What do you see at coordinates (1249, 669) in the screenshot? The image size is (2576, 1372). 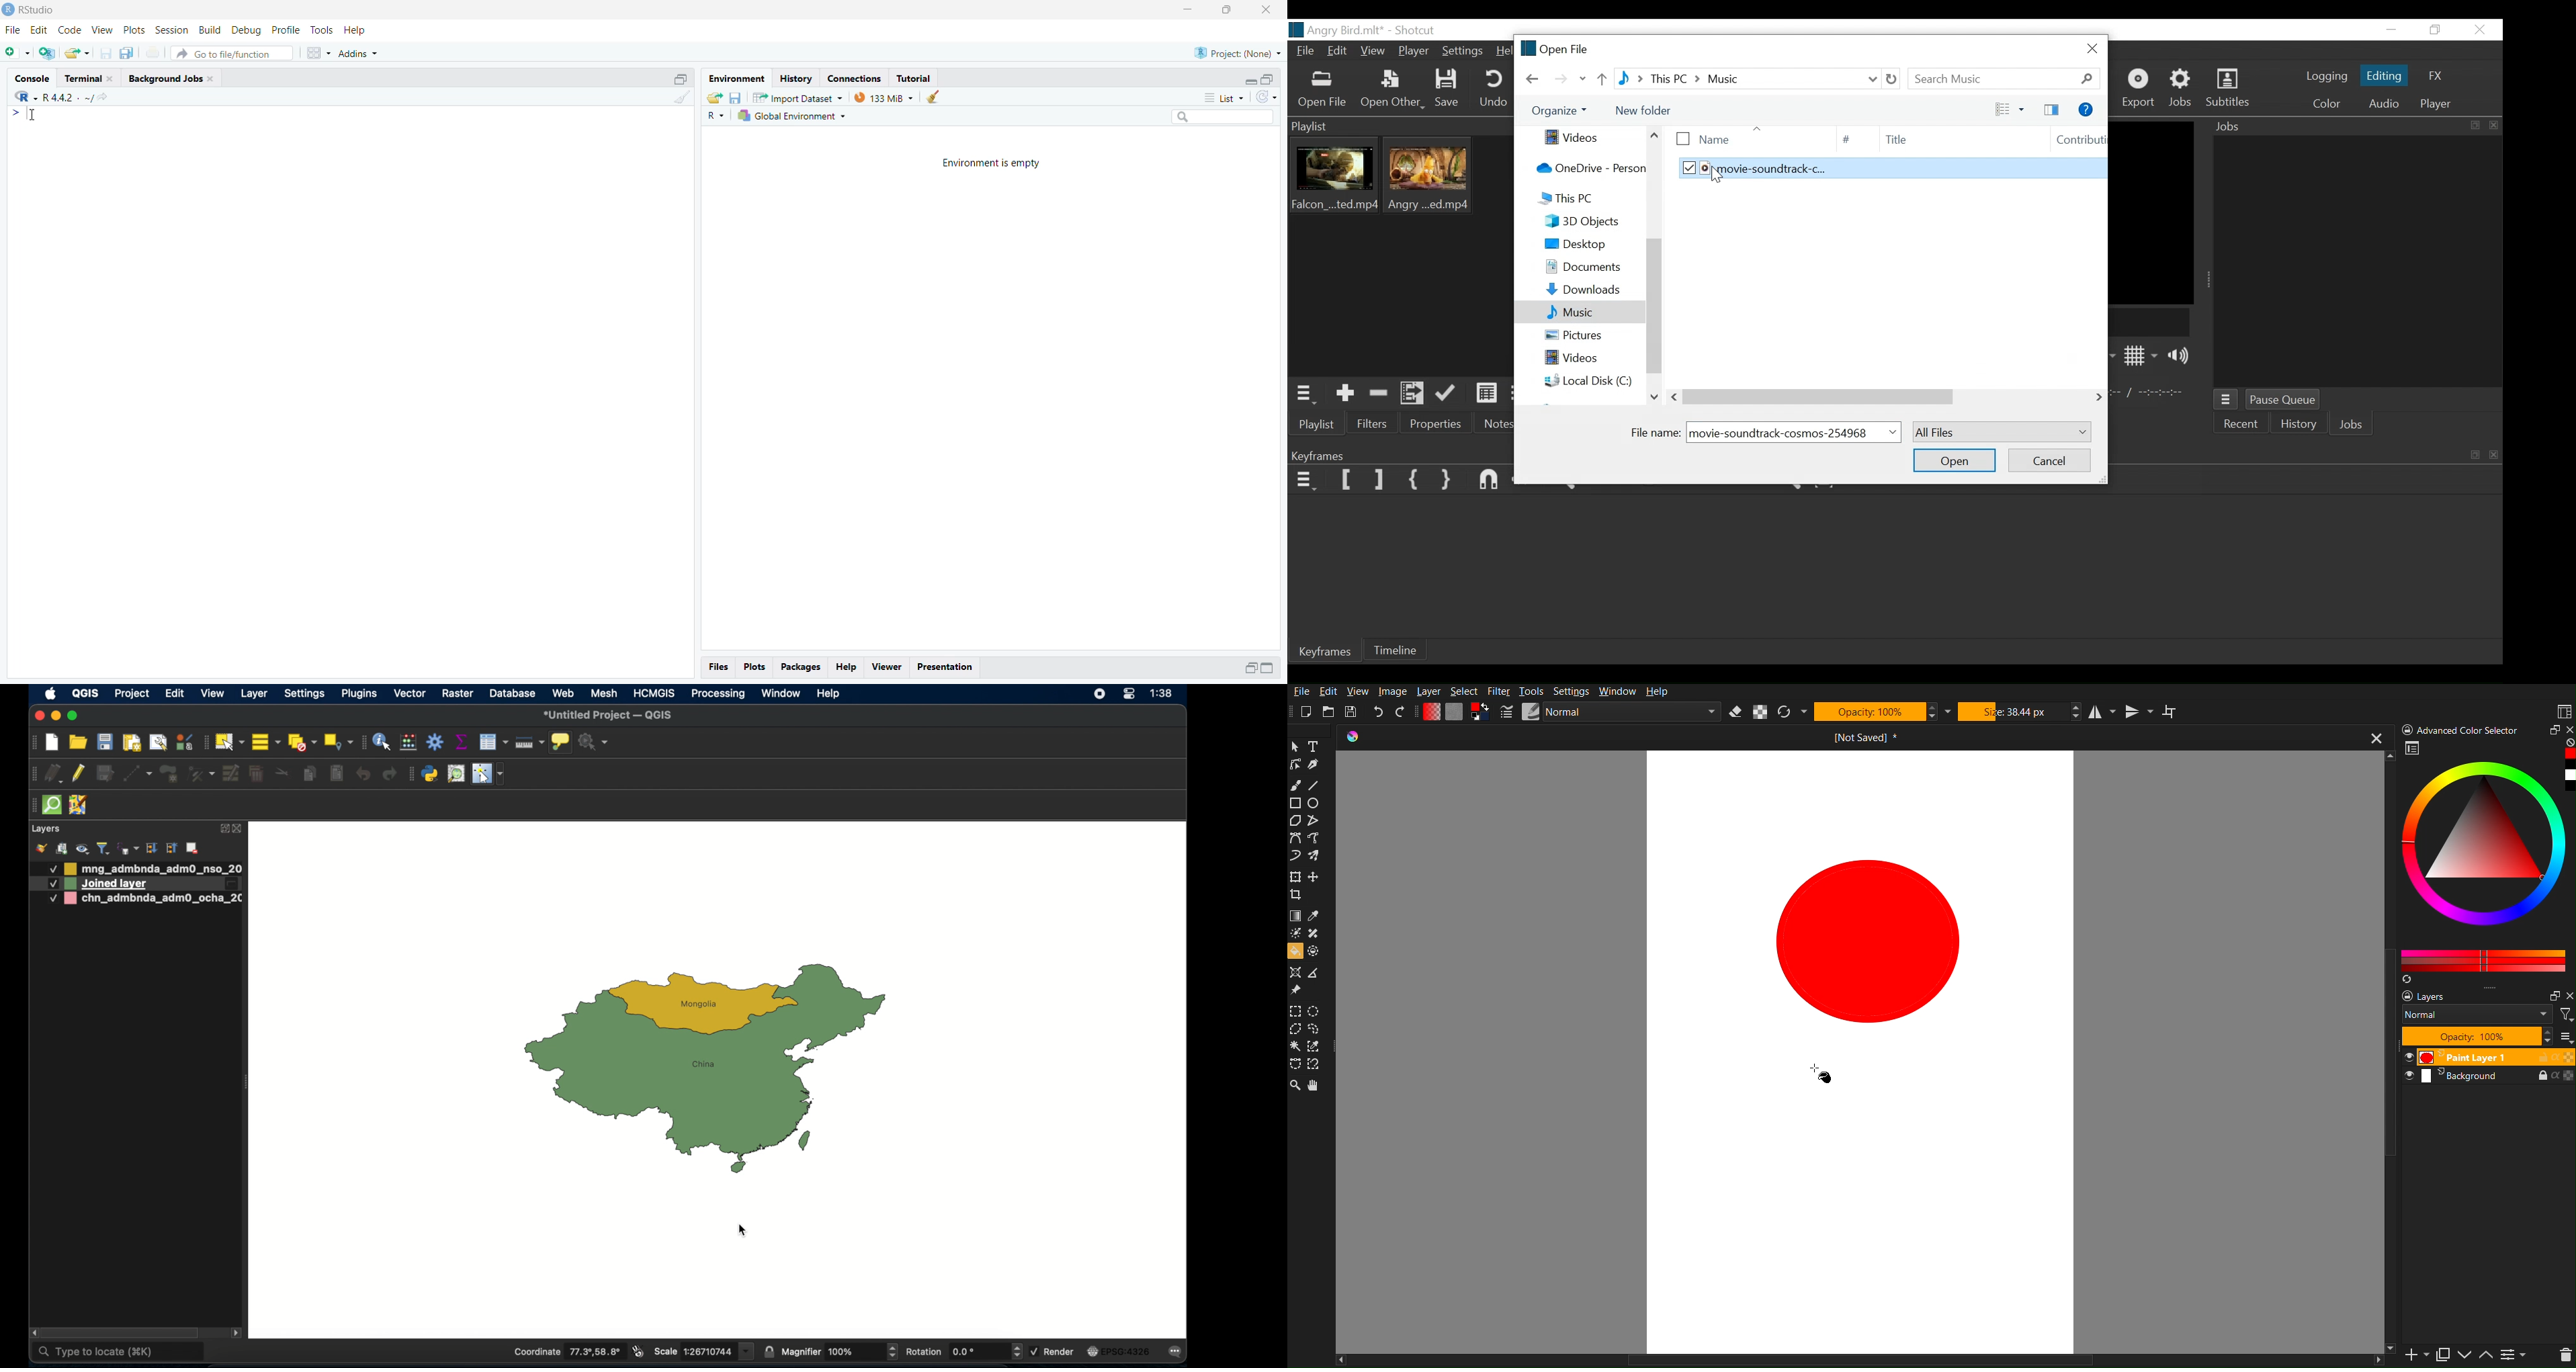 I see `Maximize` at bounding box center [1249, 669].